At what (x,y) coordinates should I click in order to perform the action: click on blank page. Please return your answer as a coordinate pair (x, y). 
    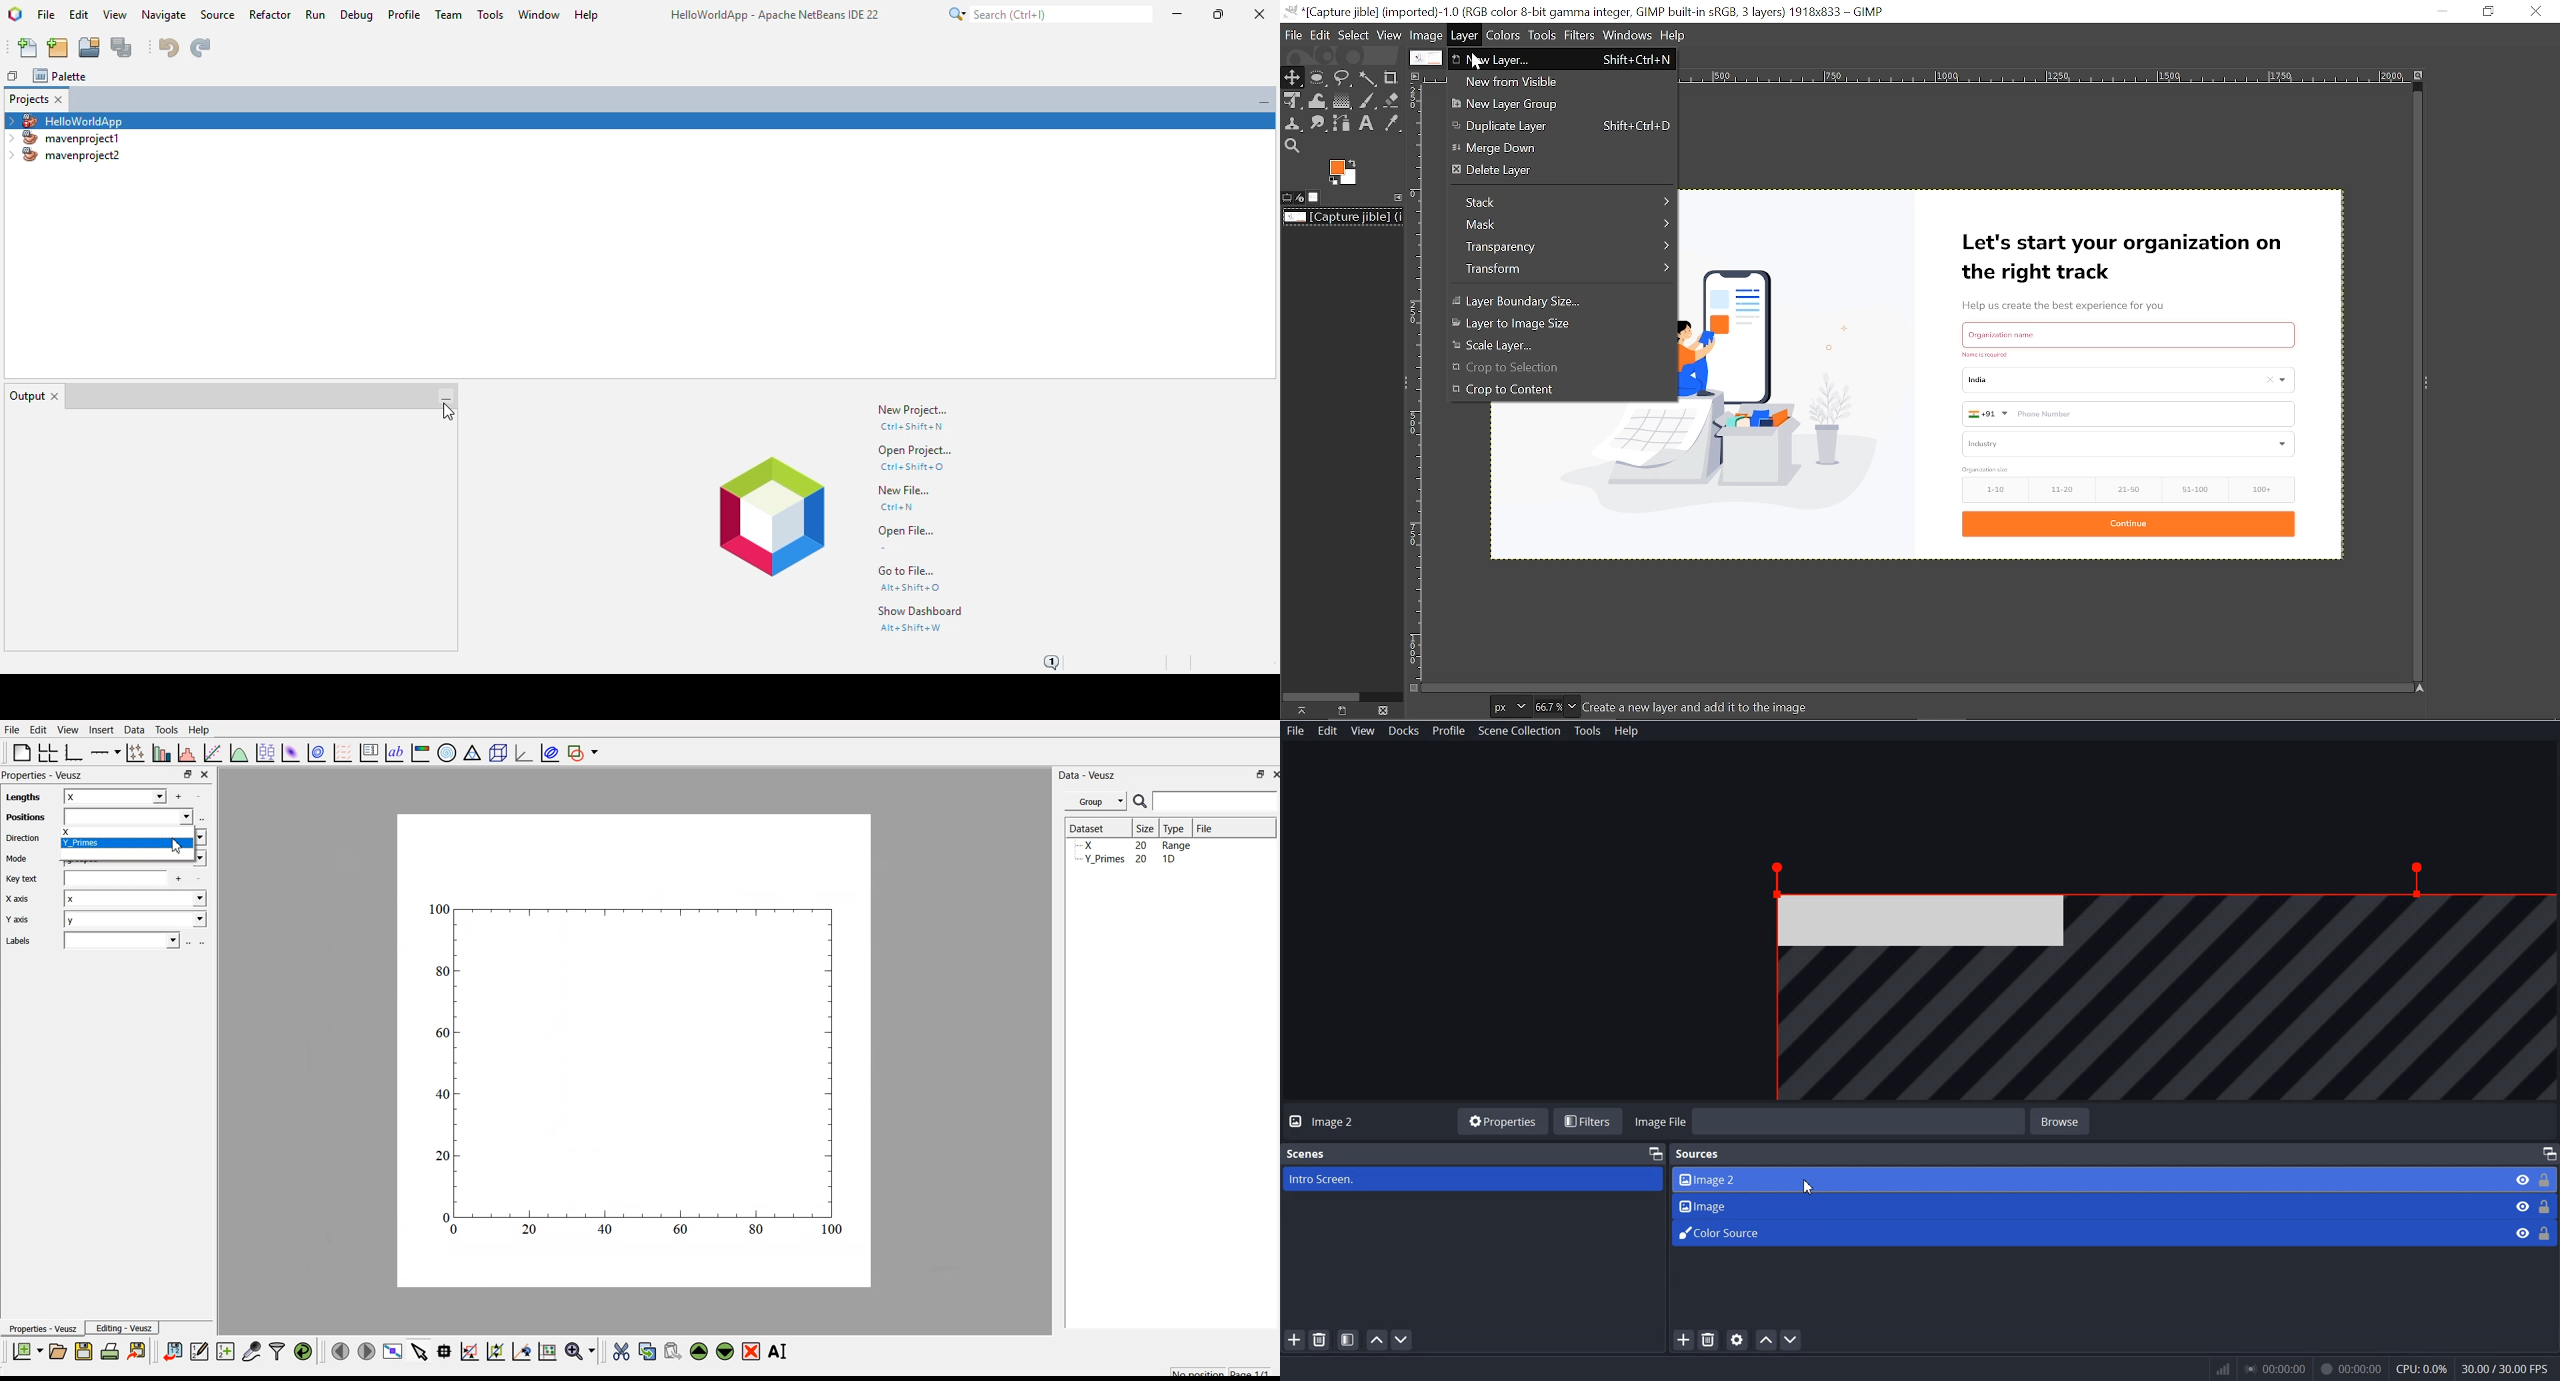
    Looking at the image, I should click on (18, 752).